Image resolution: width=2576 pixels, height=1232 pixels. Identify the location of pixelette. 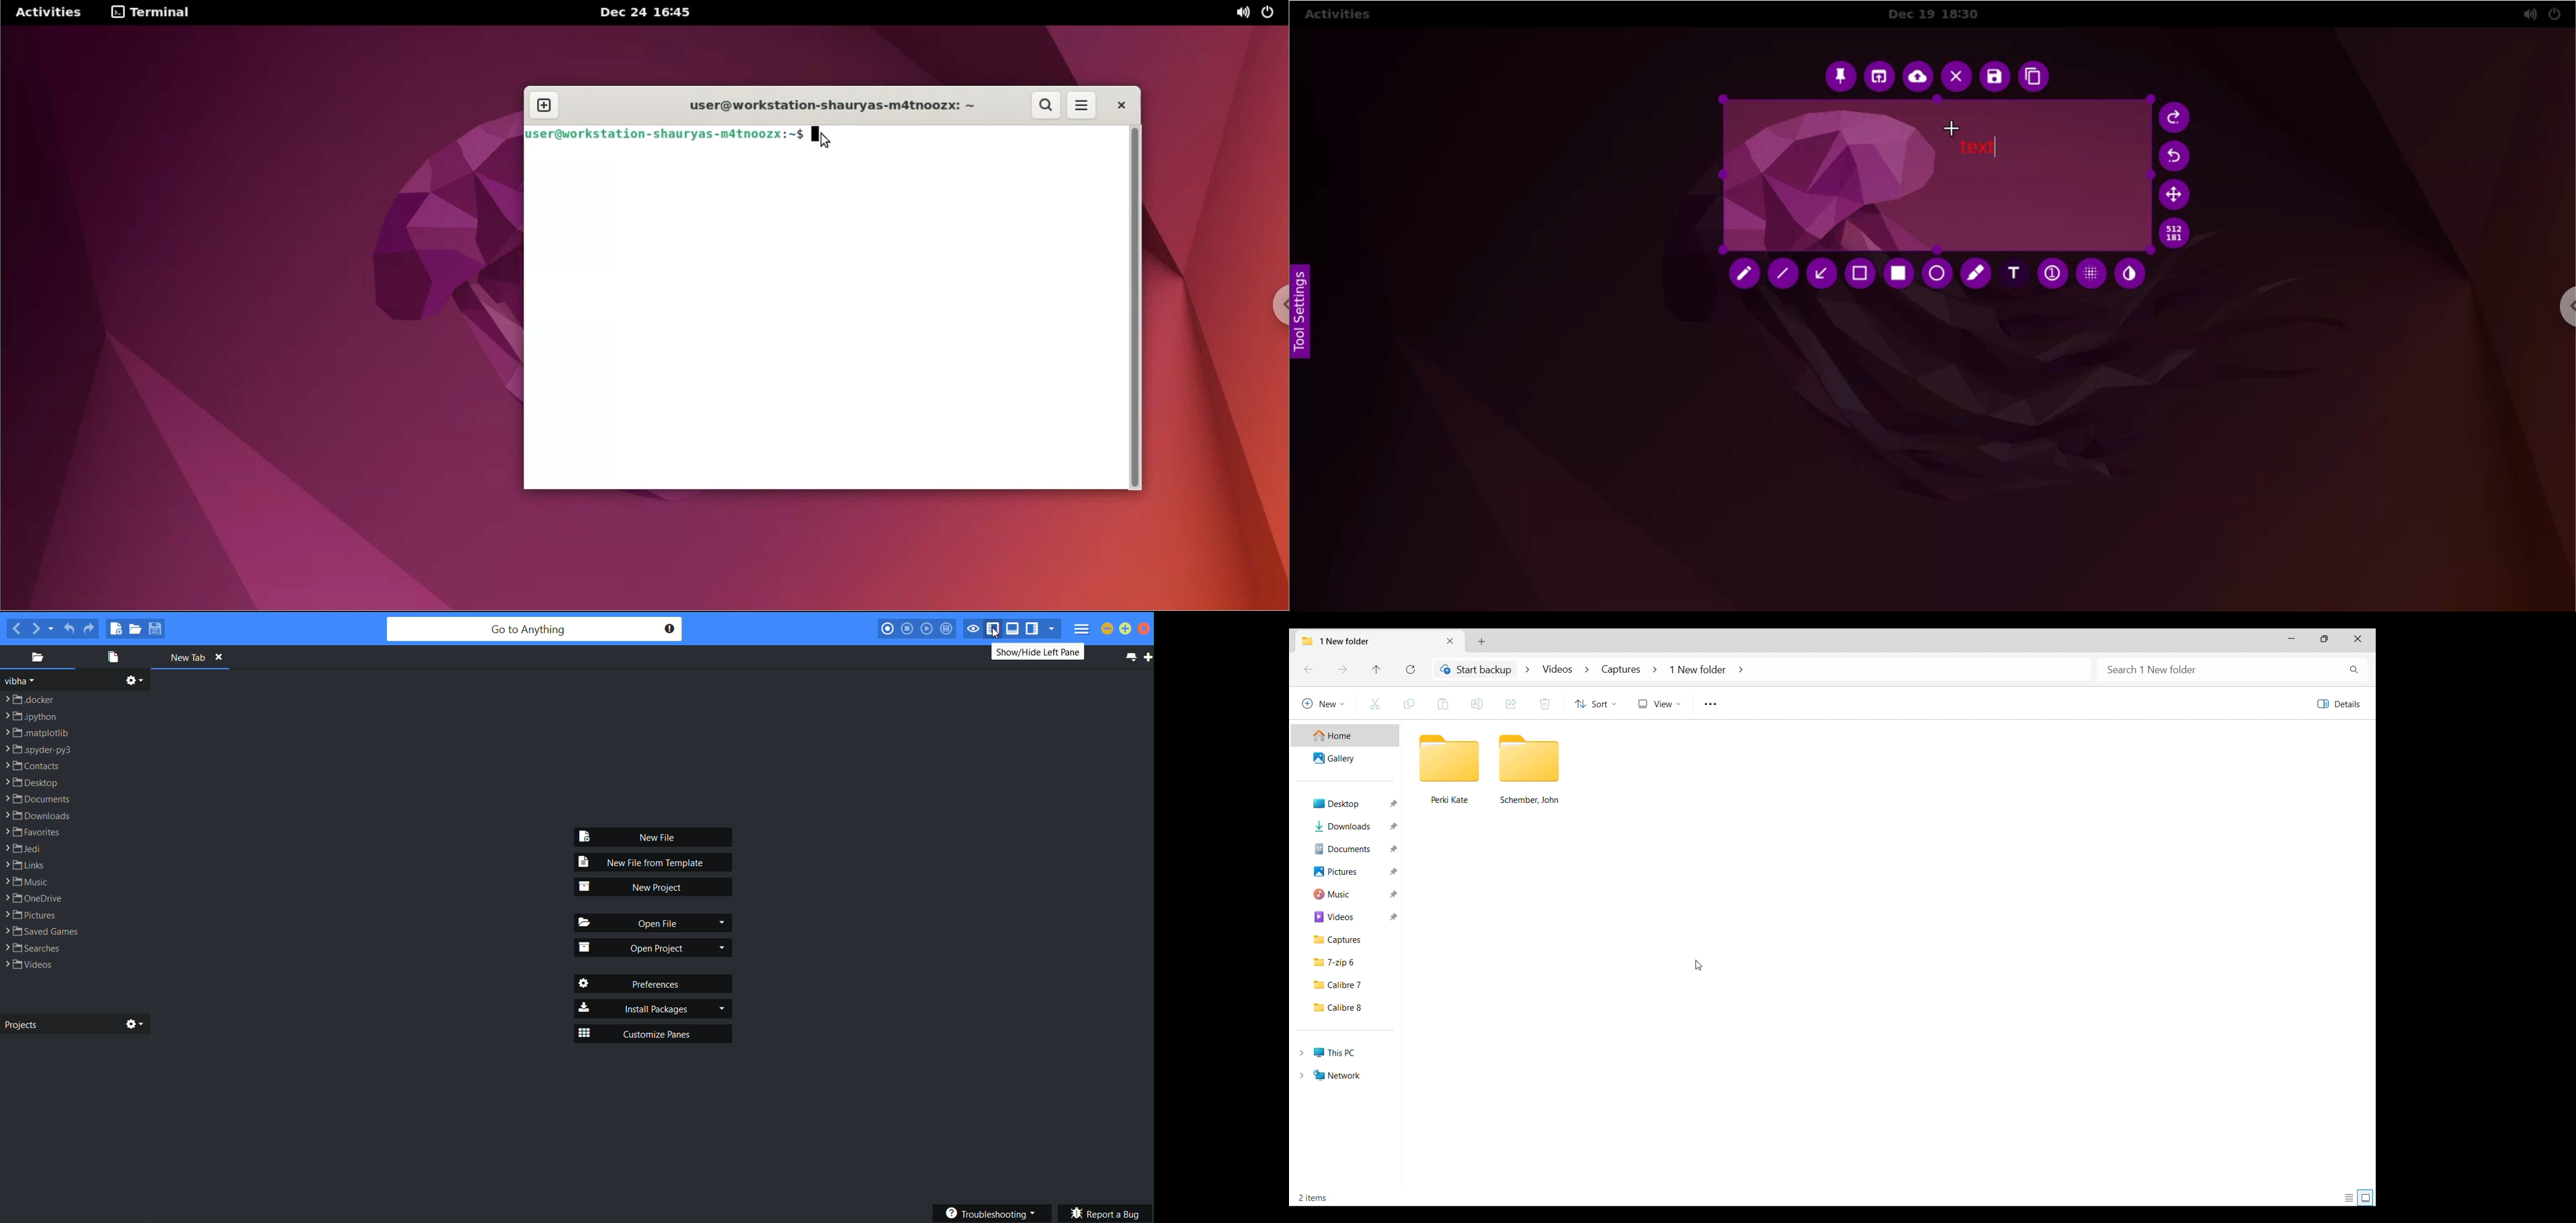
(2091, 270).